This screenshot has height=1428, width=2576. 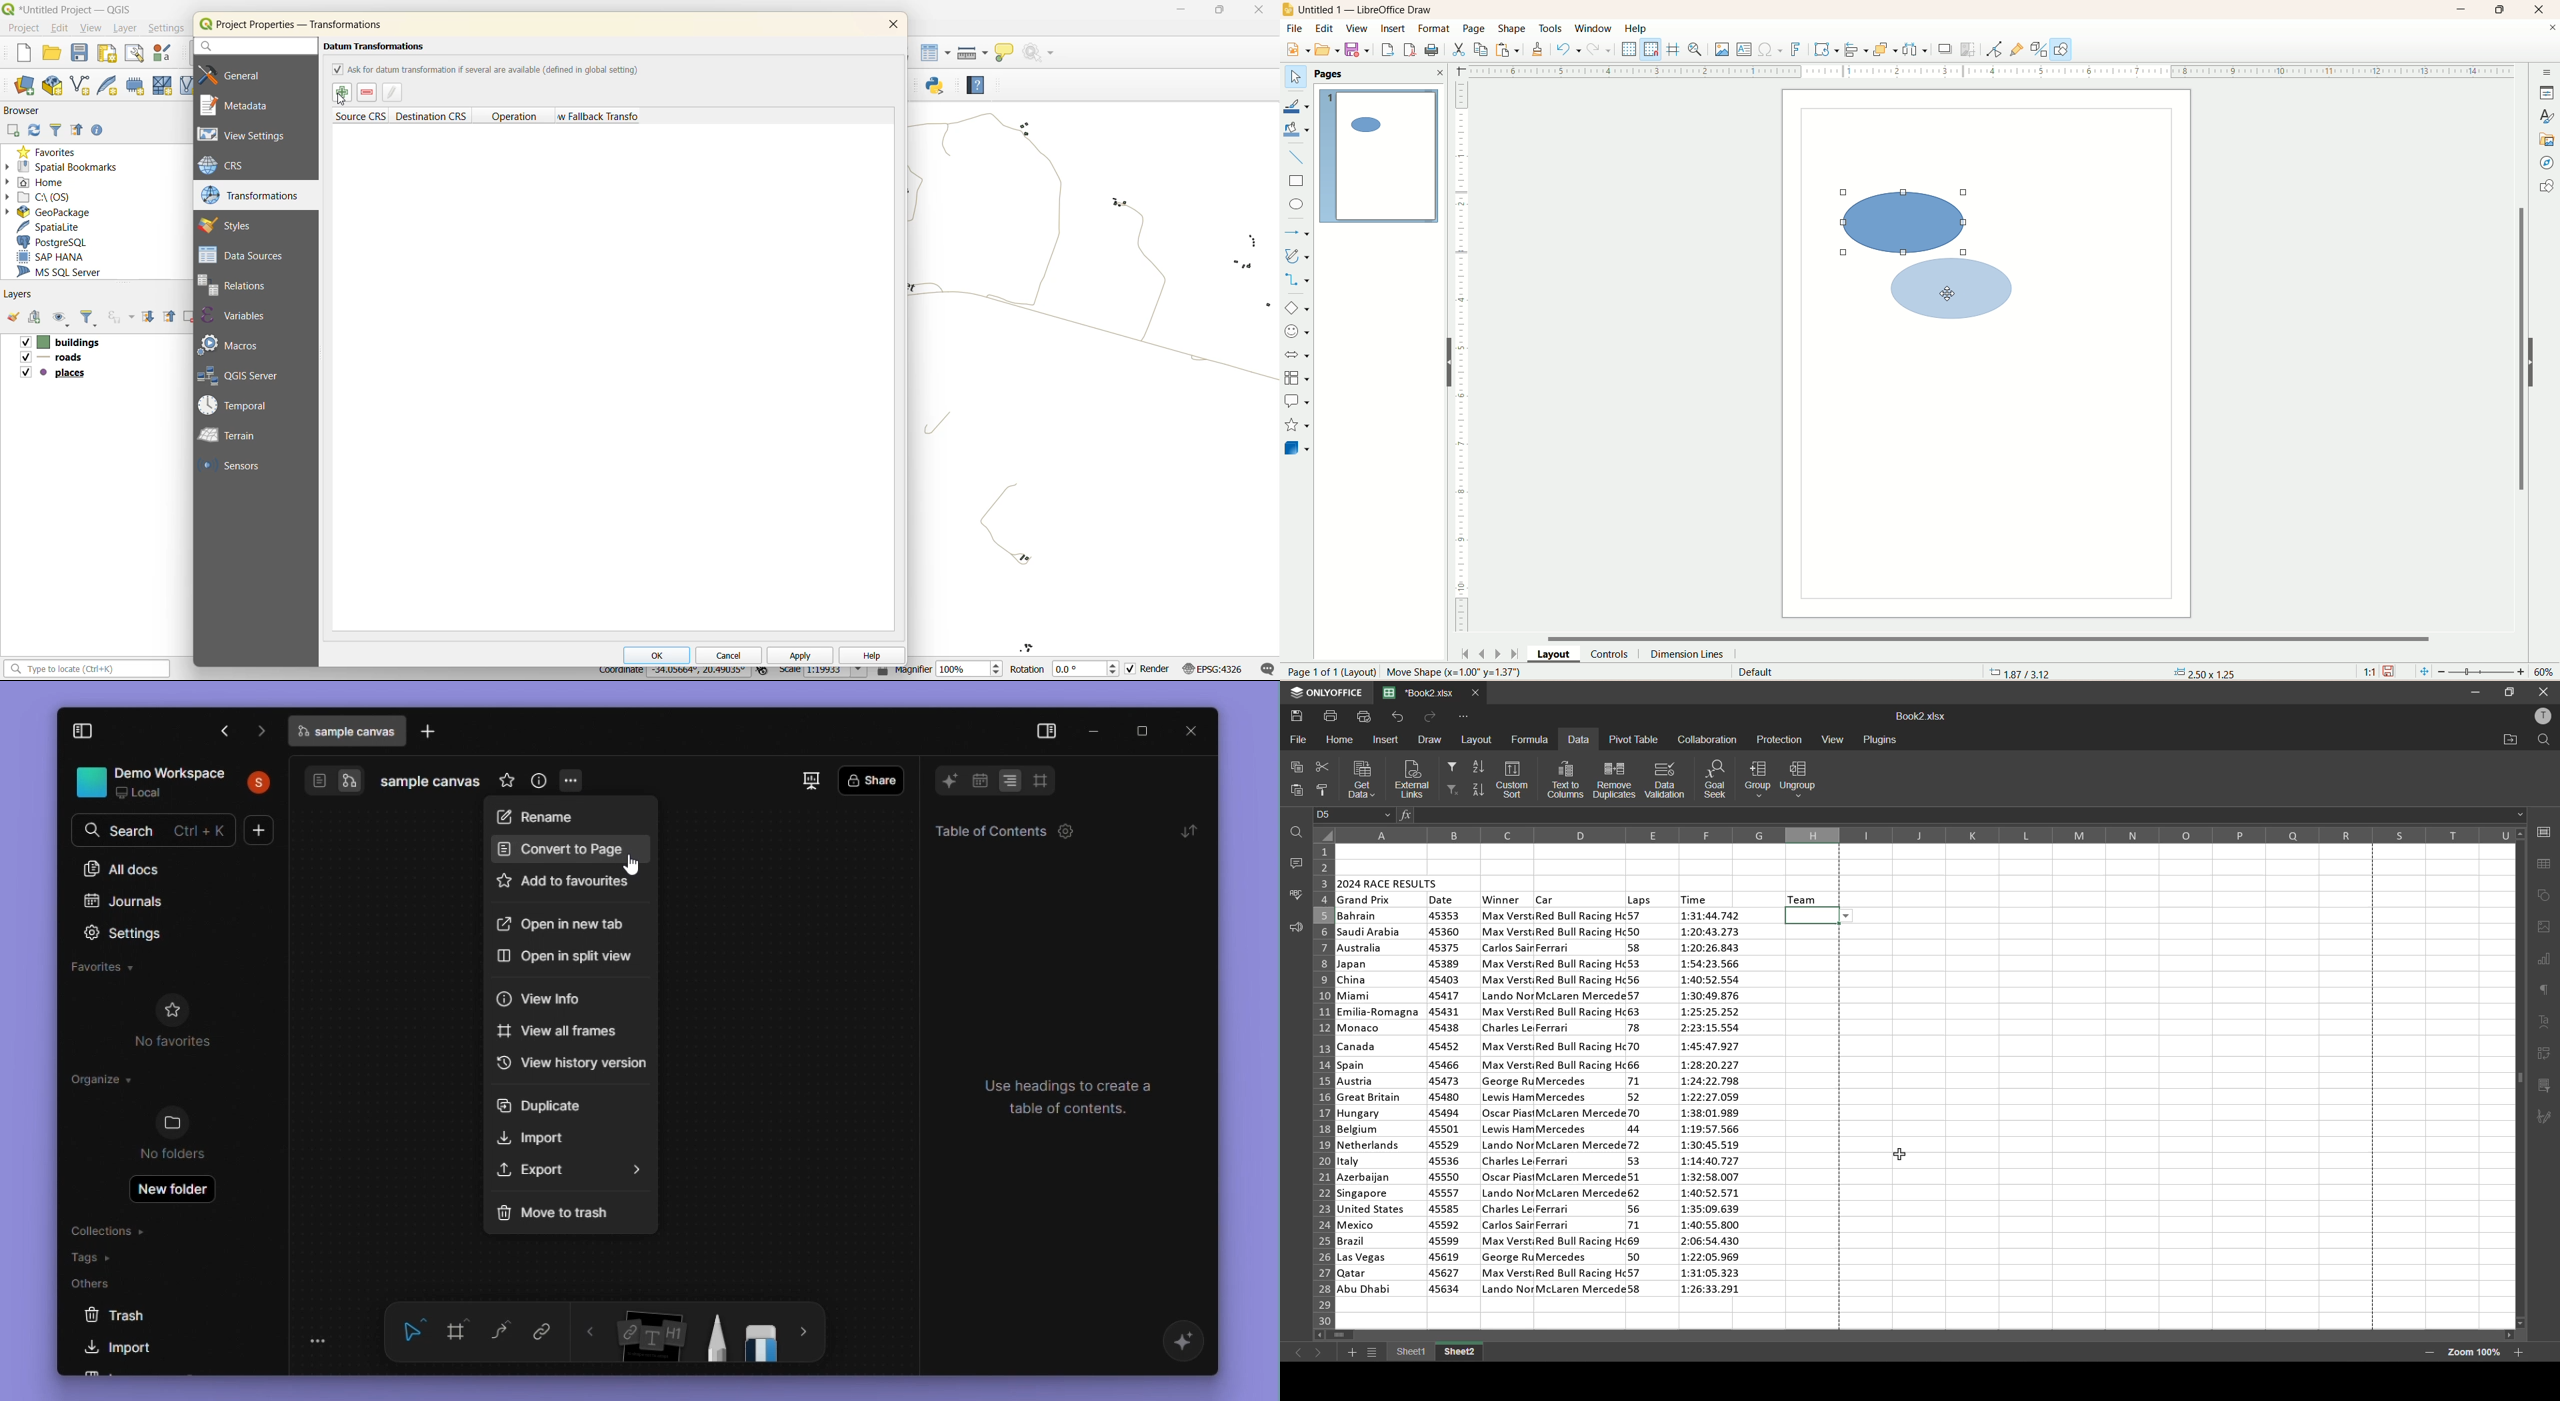 I want to click on Settings, so click(x=136, y=933).